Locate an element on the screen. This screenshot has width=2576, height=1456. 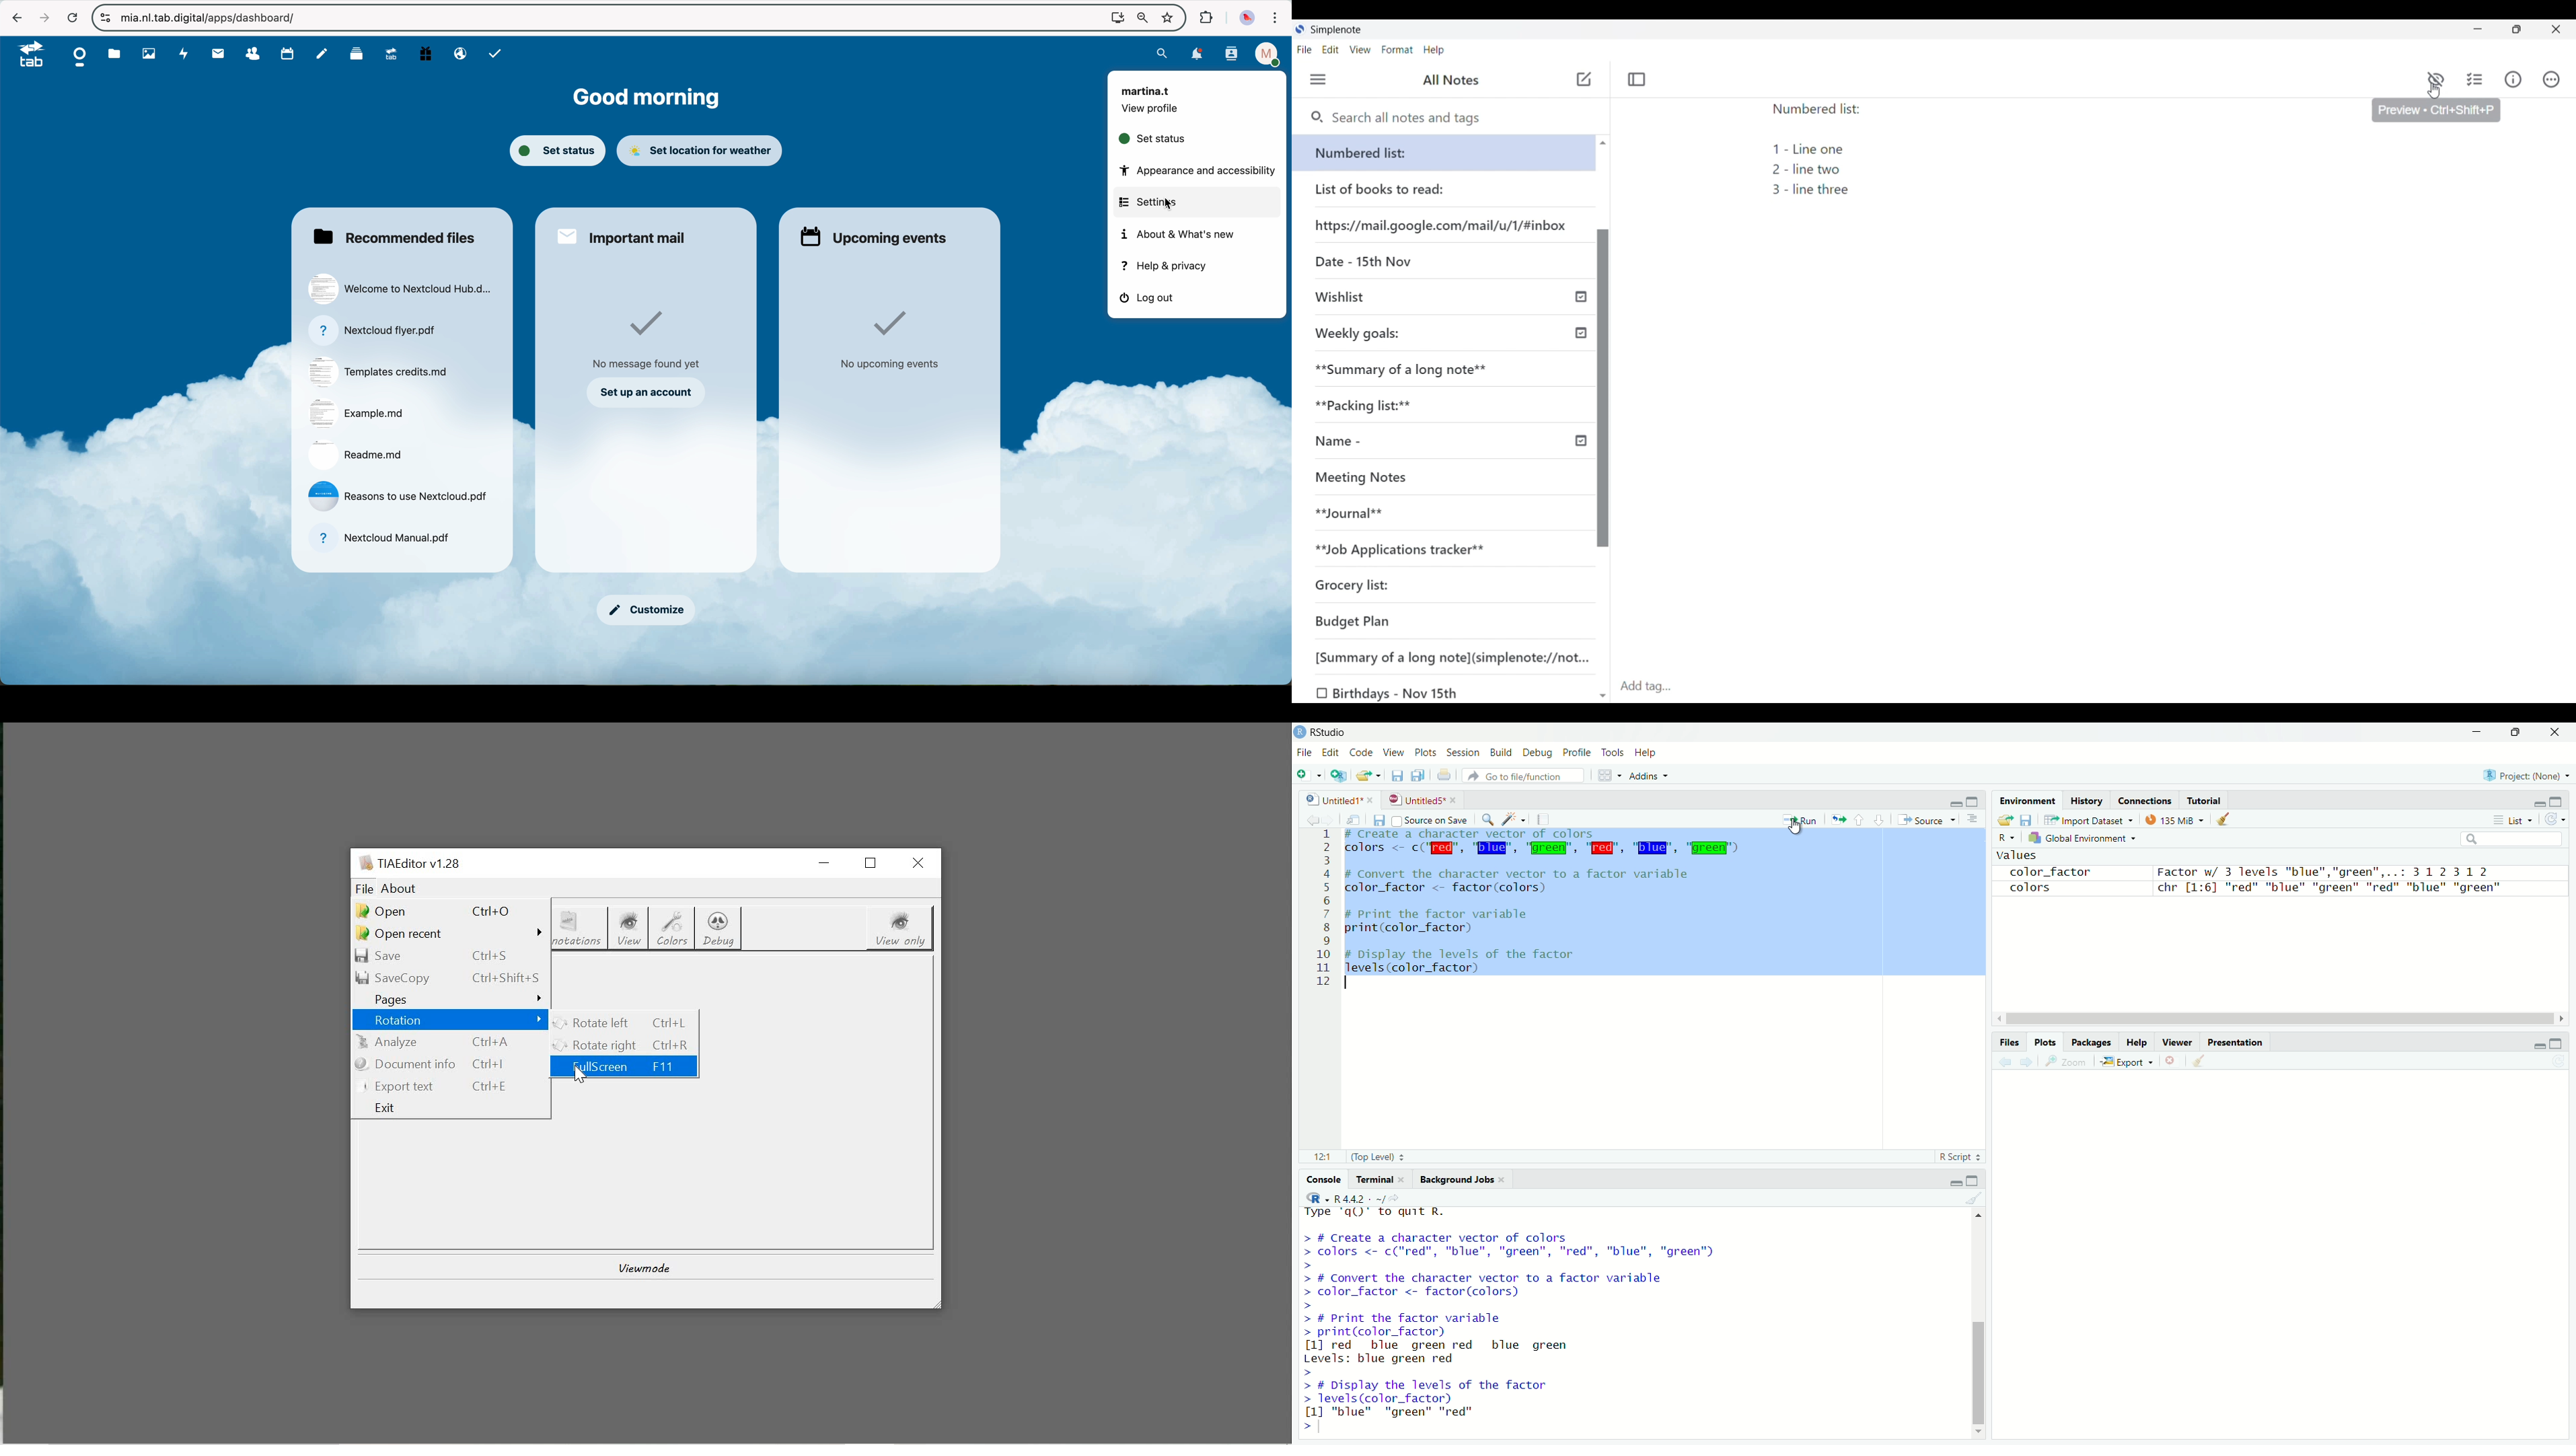
untitled5 is located at coordinates (1415, 799).